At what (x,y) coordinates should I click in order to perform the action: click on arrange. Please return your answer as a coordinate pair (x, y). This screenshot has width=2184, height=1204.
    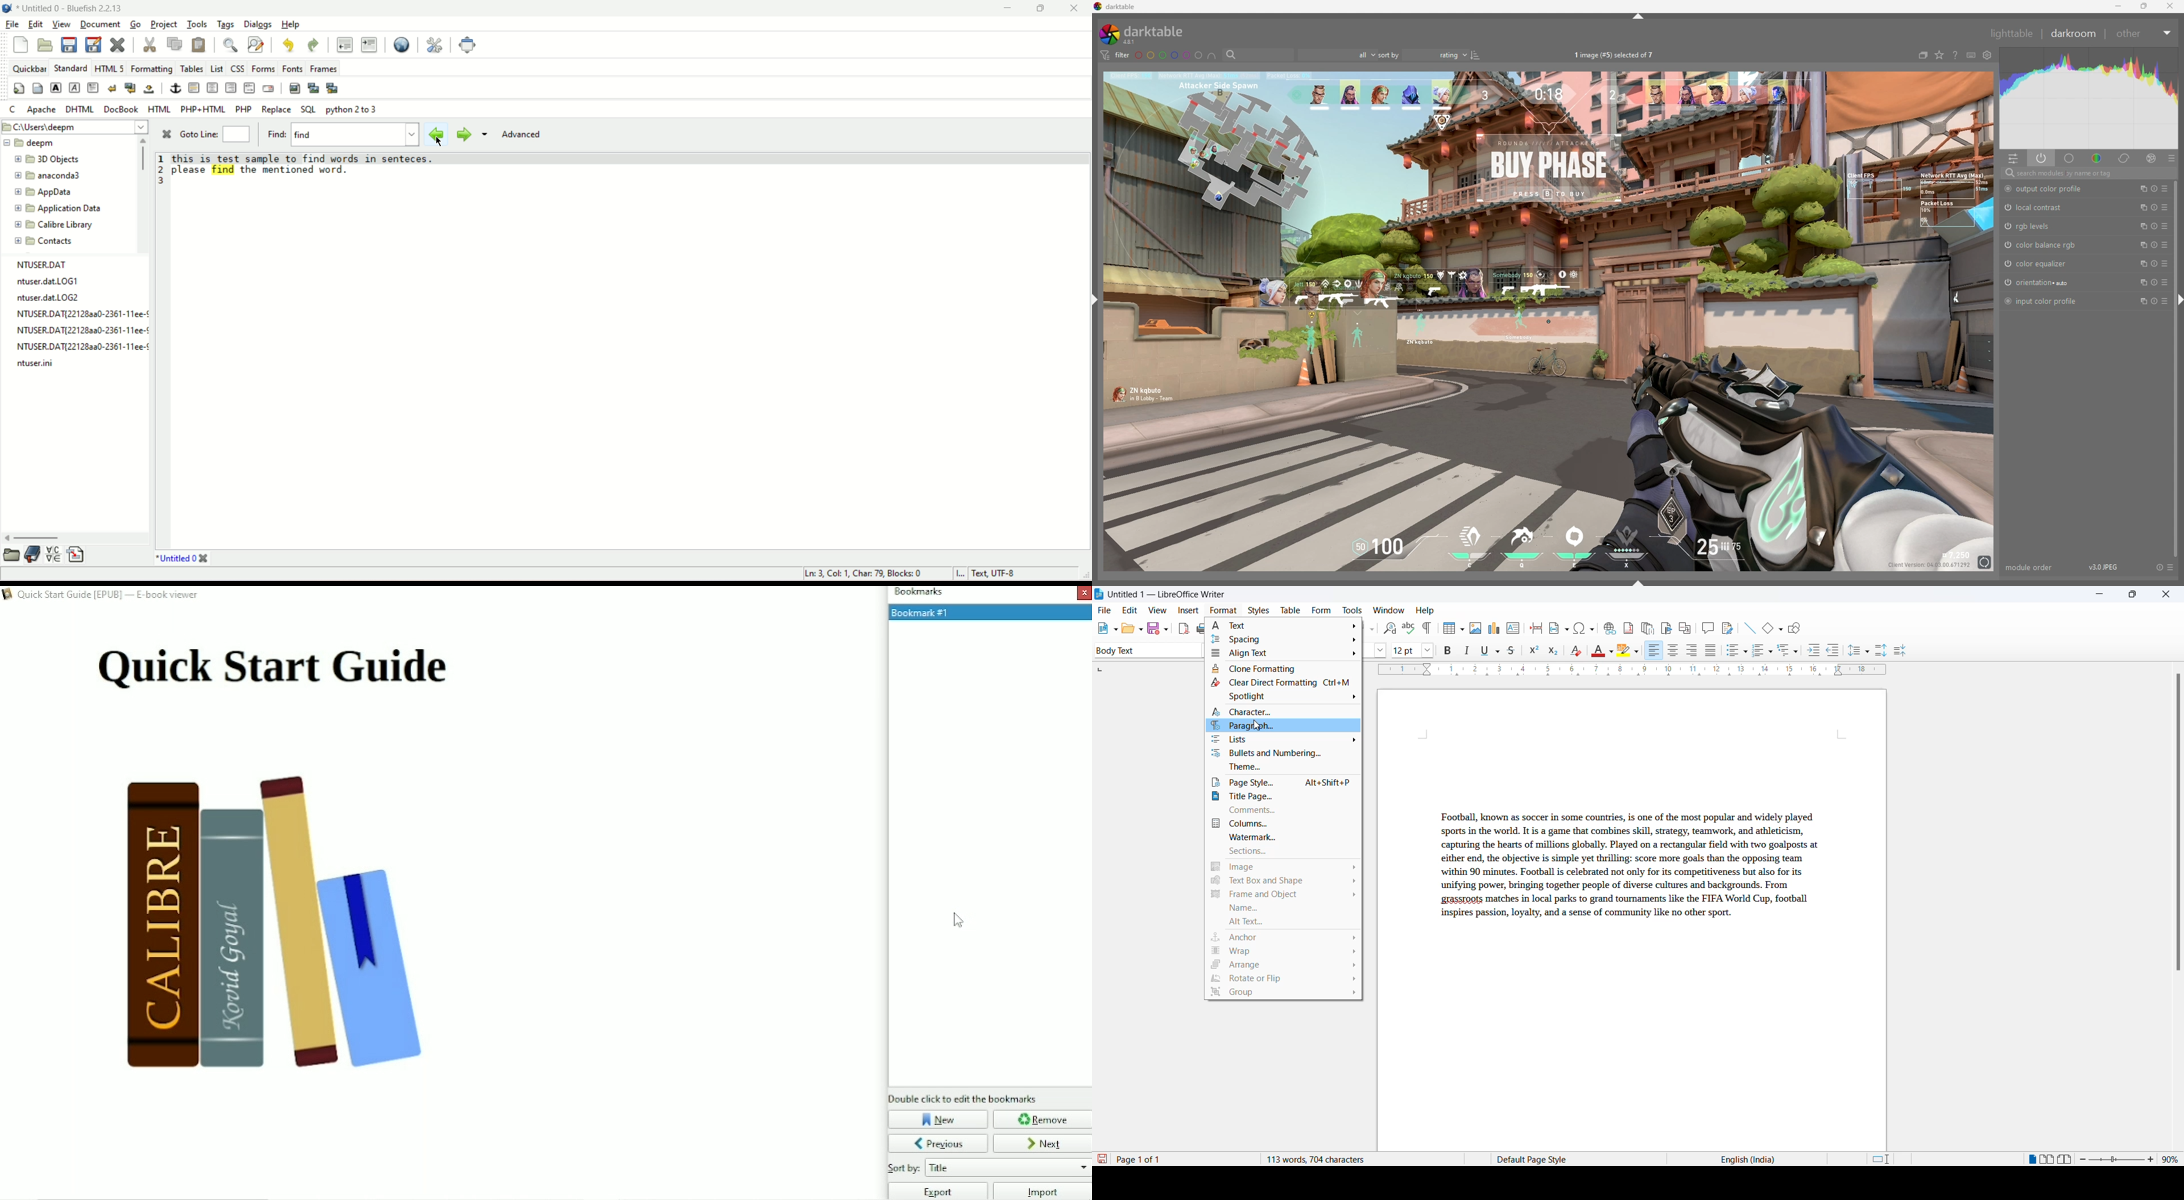
    Looking at the image, I should click on (1282, 966).